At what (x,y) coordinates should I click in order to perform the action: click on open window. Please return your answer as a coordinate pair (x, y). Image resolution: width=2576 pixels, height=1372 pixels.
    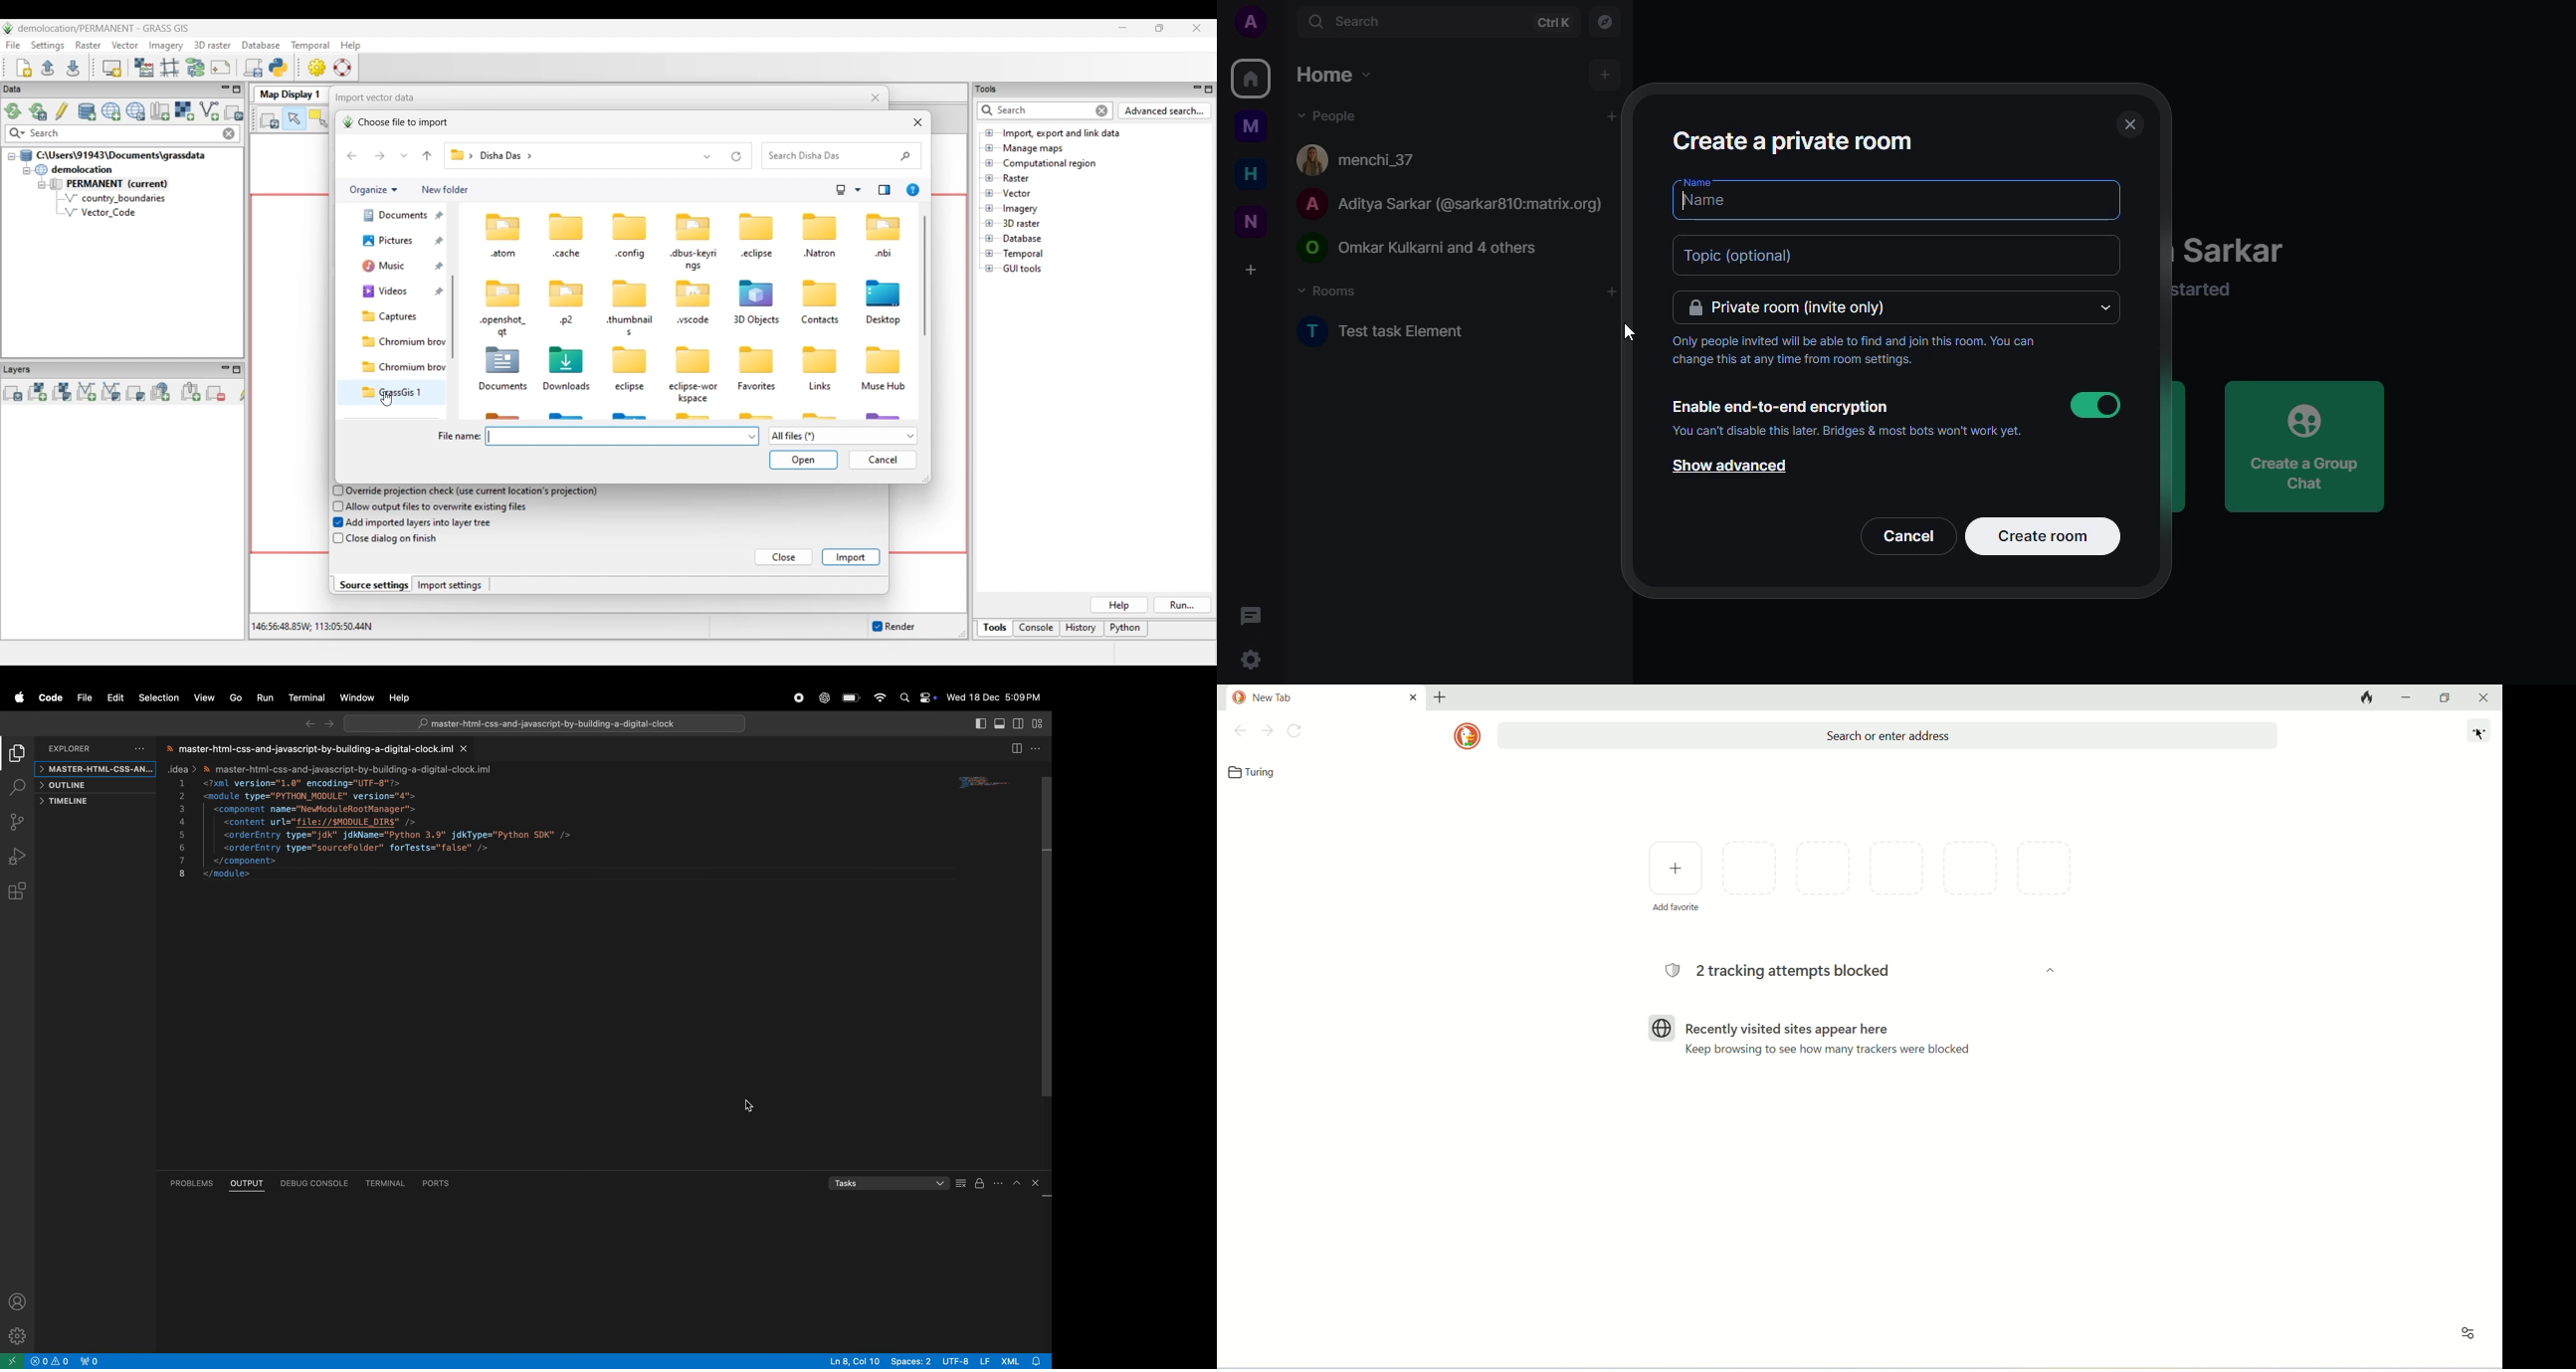
    Looking at the image, I should click on (13, 1361).